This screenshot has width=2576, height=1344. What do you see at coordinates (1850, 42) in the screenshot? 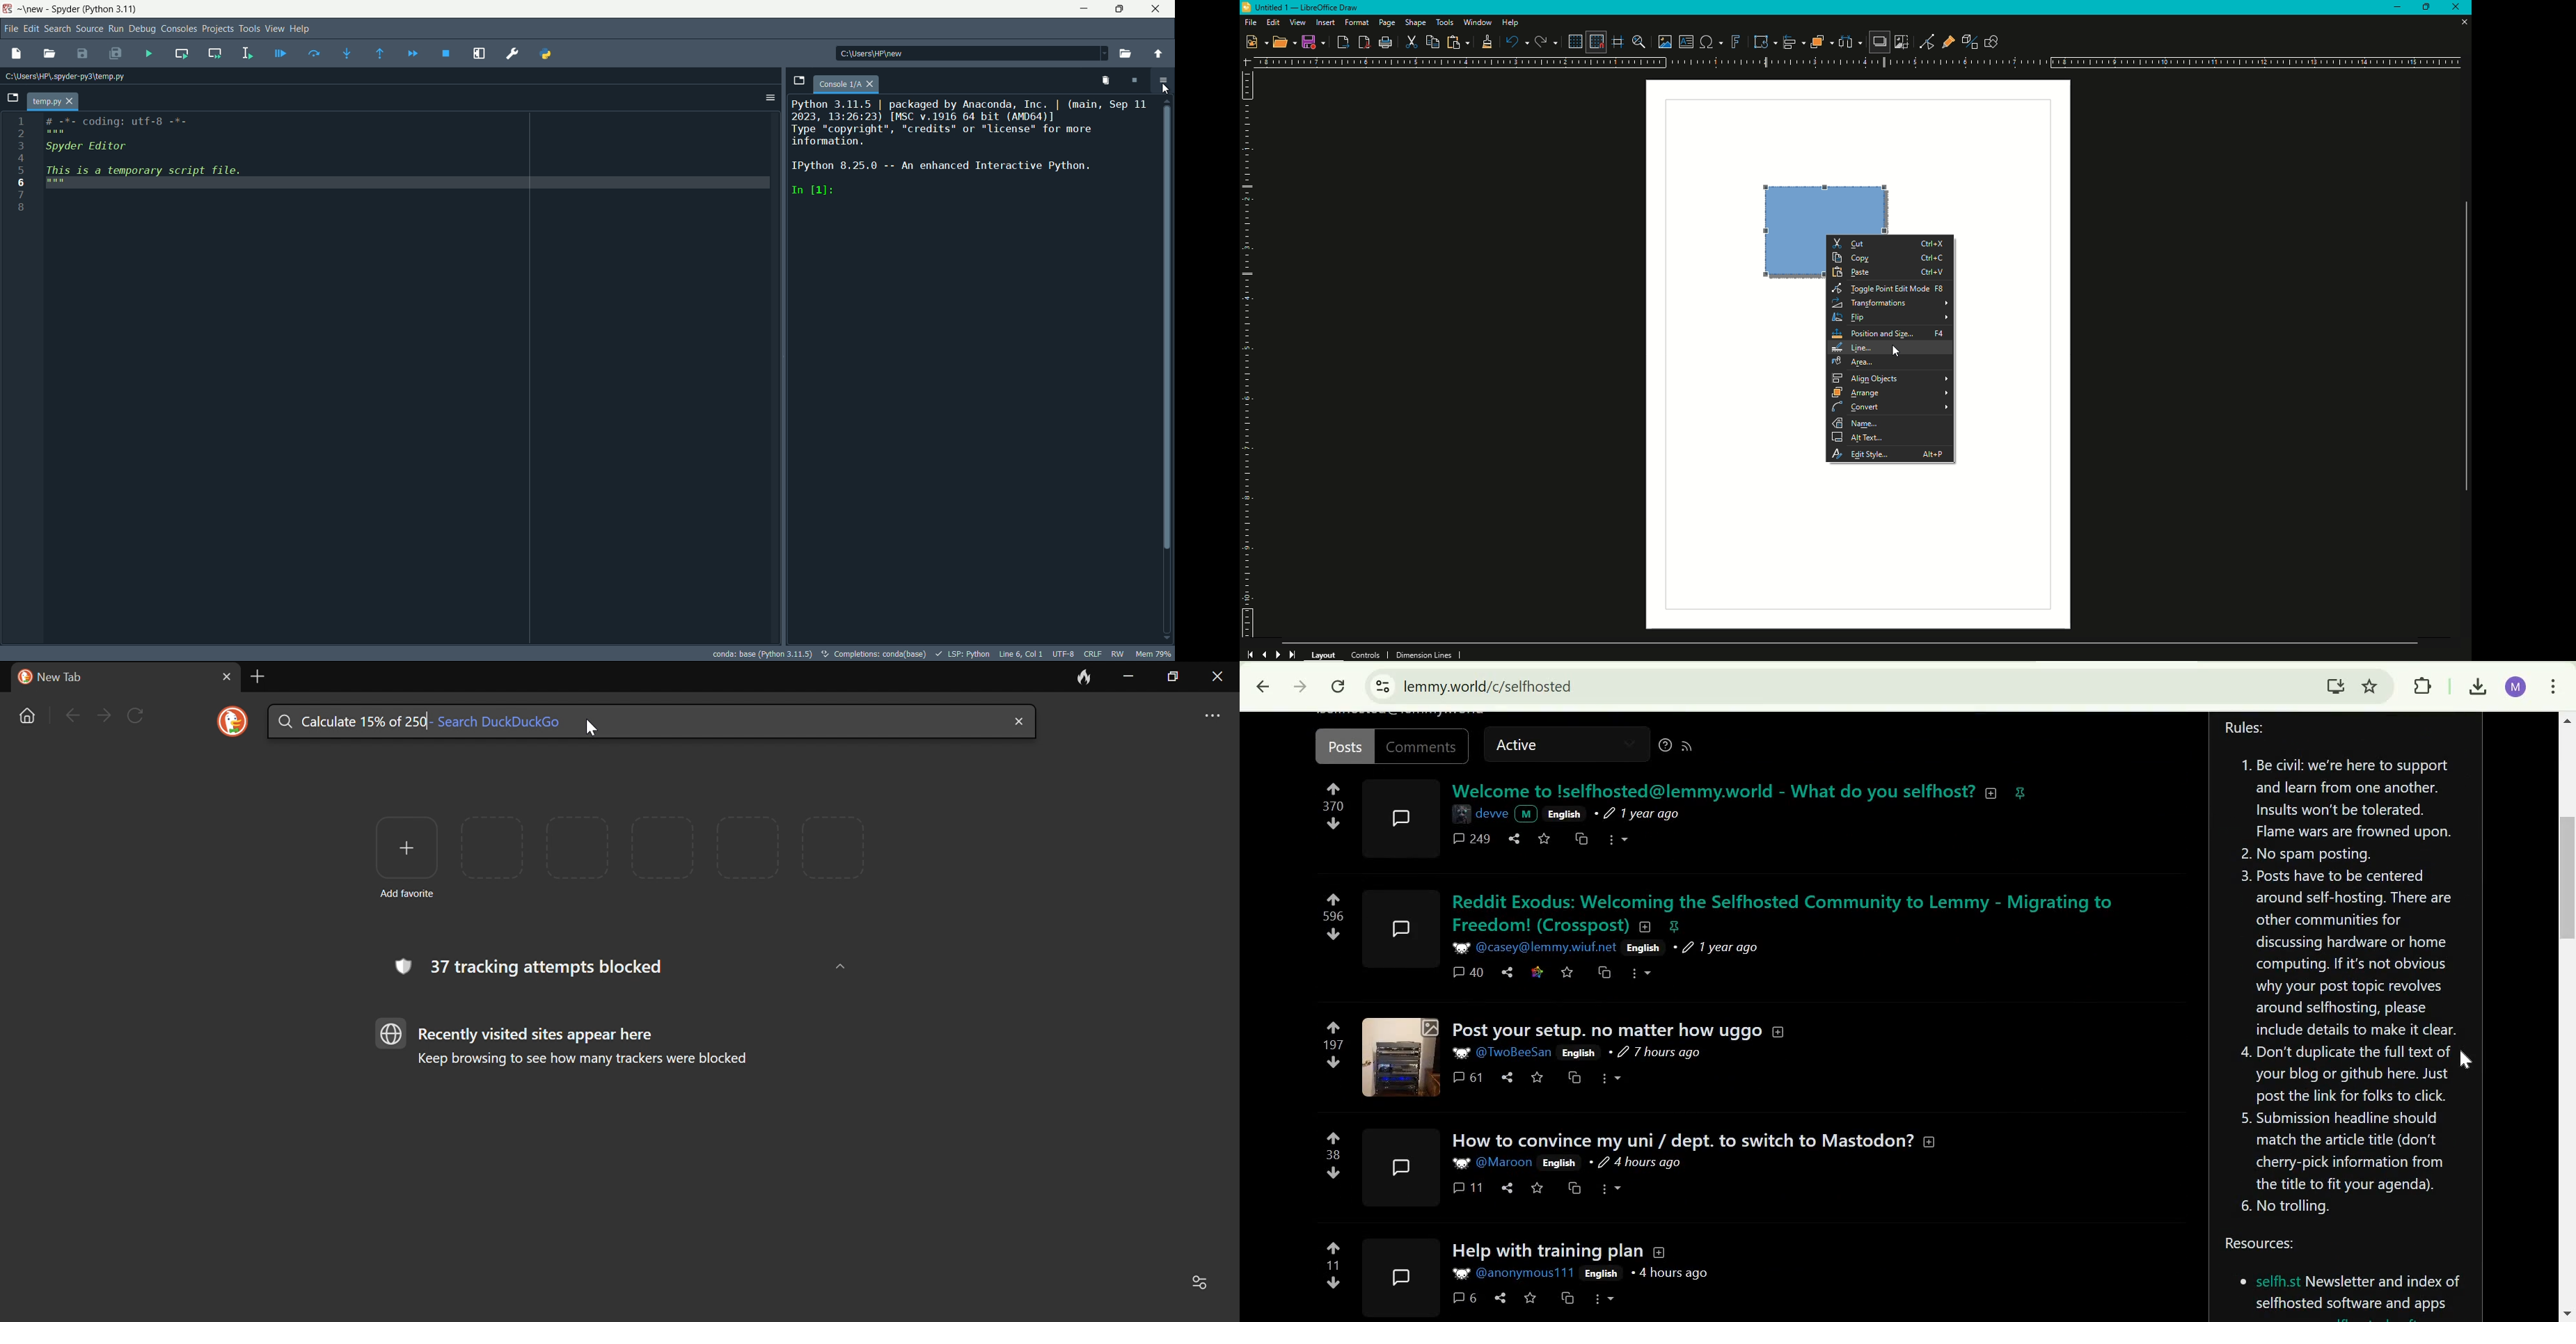
I see `Select three objects` at bounding box center [1850, 42].